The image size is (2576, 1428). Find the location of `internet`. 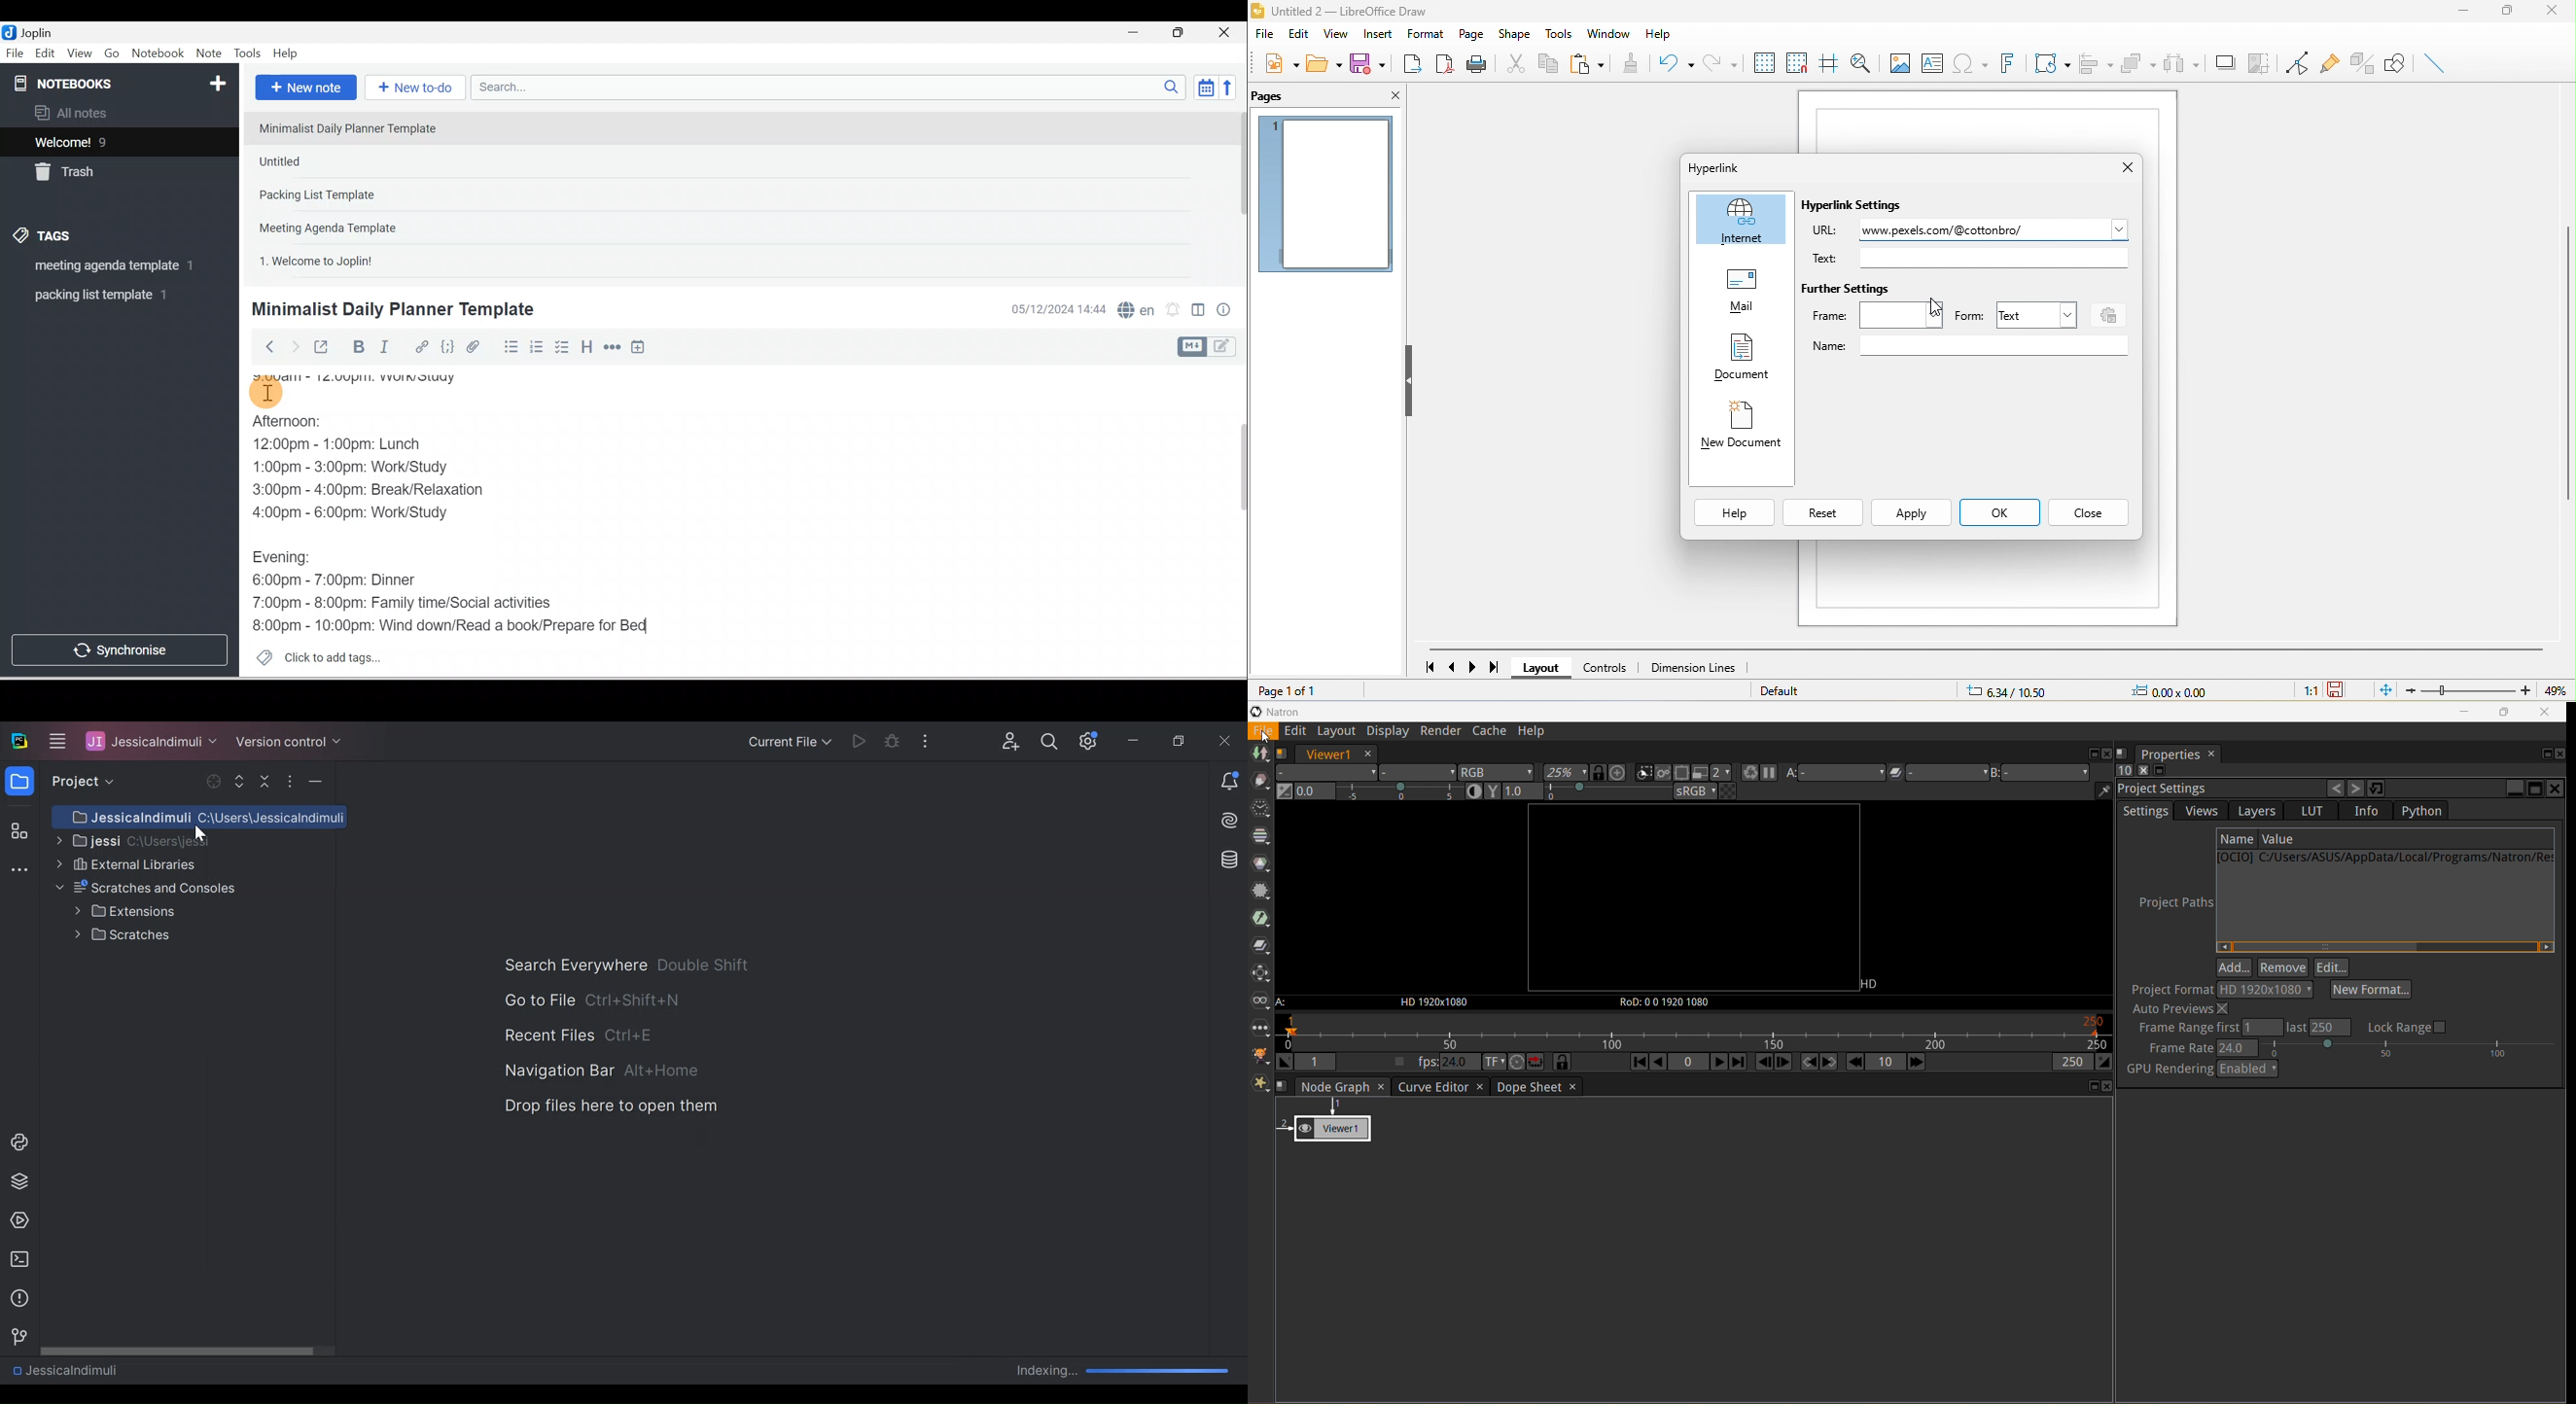

internet is located at coordinates (1739, 220).